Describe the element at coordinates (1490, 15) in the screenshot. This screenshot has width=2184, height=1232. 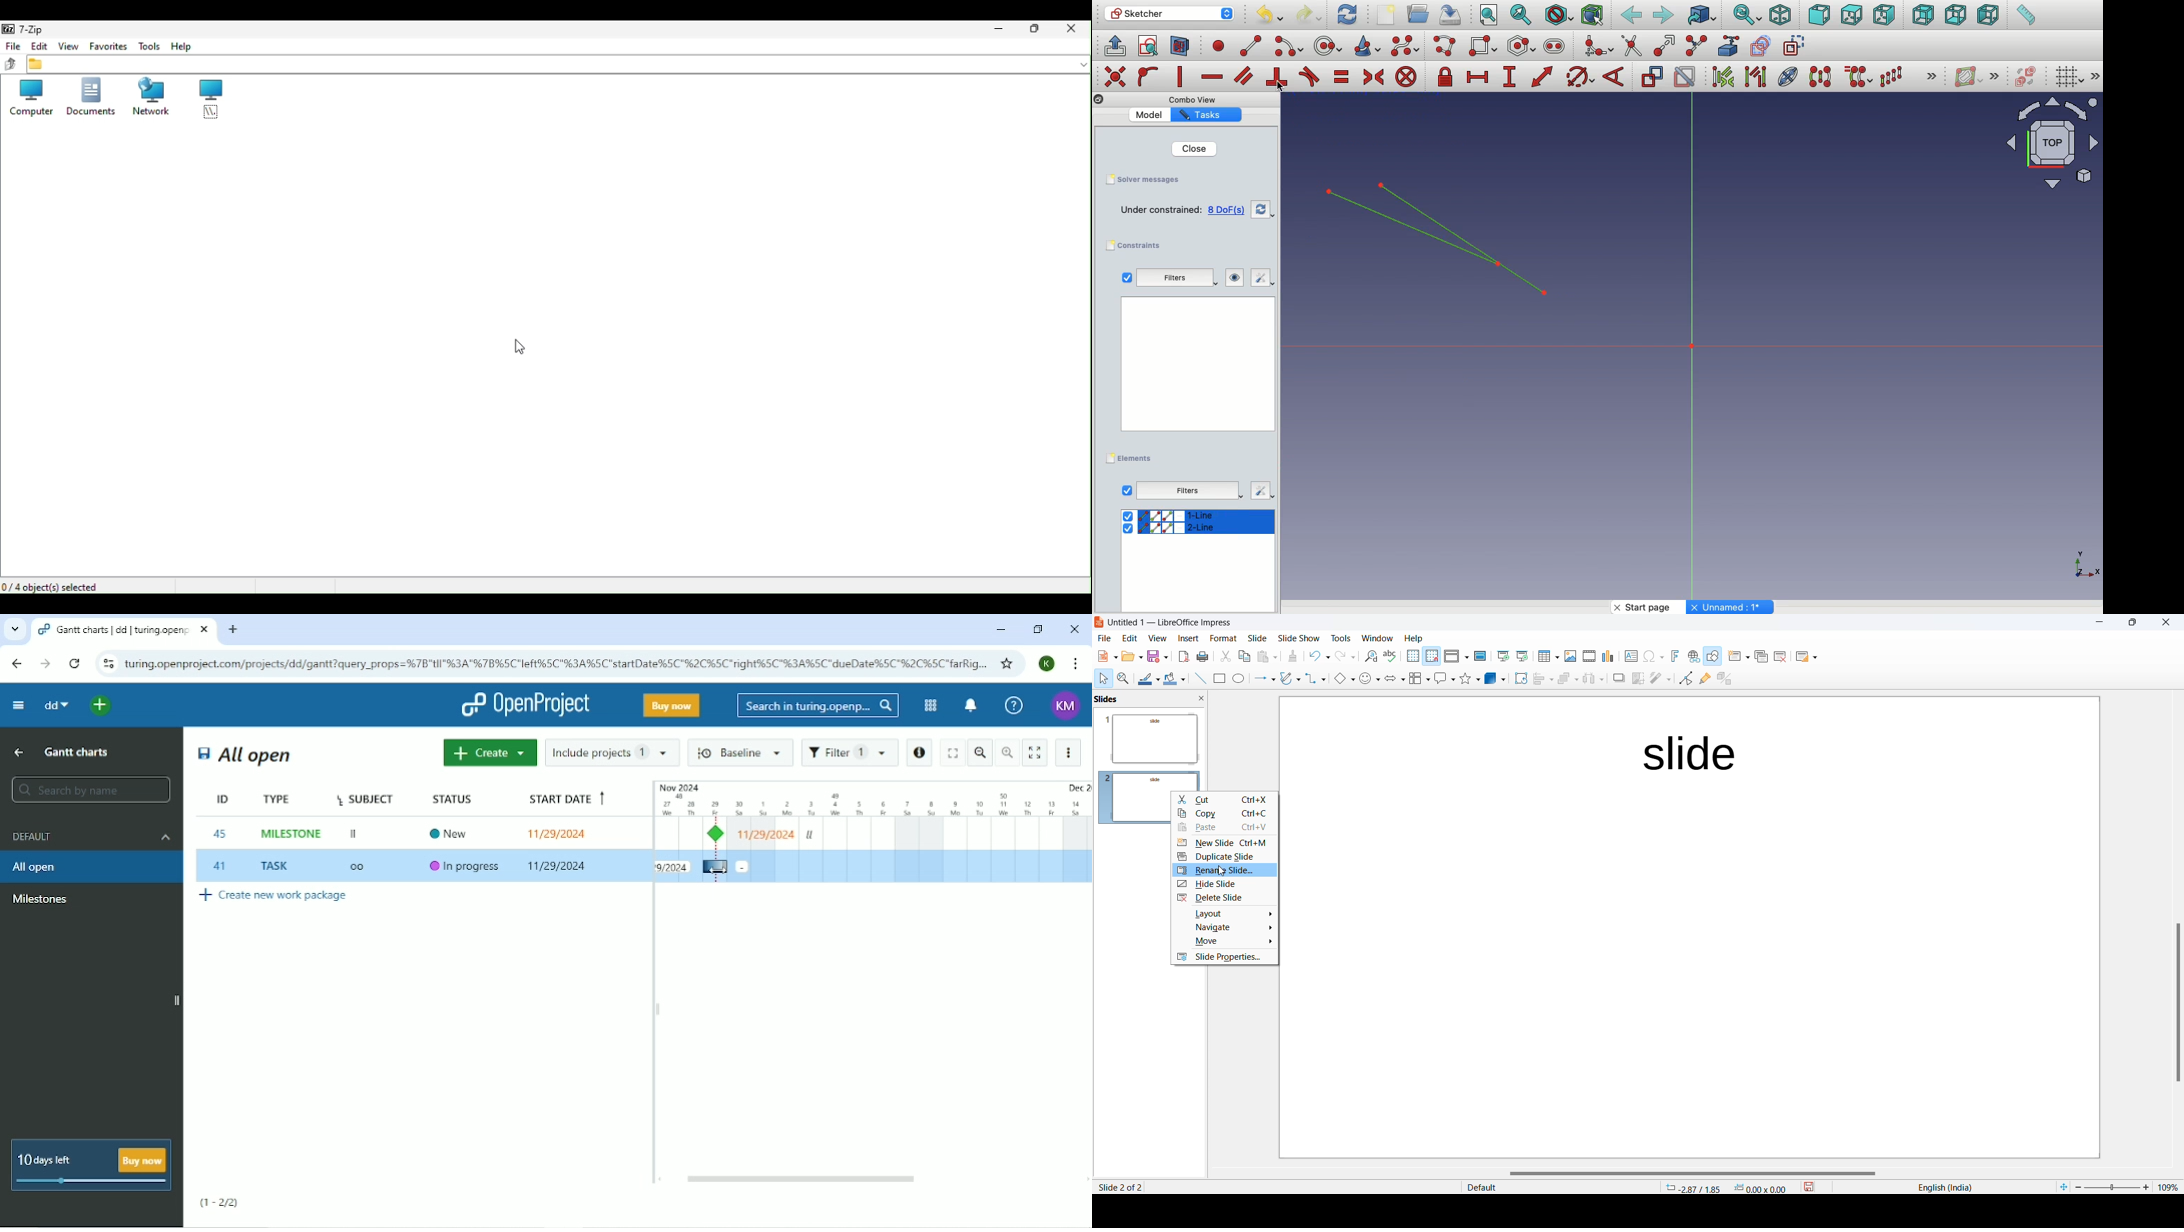
I see `Fit all` at that location.